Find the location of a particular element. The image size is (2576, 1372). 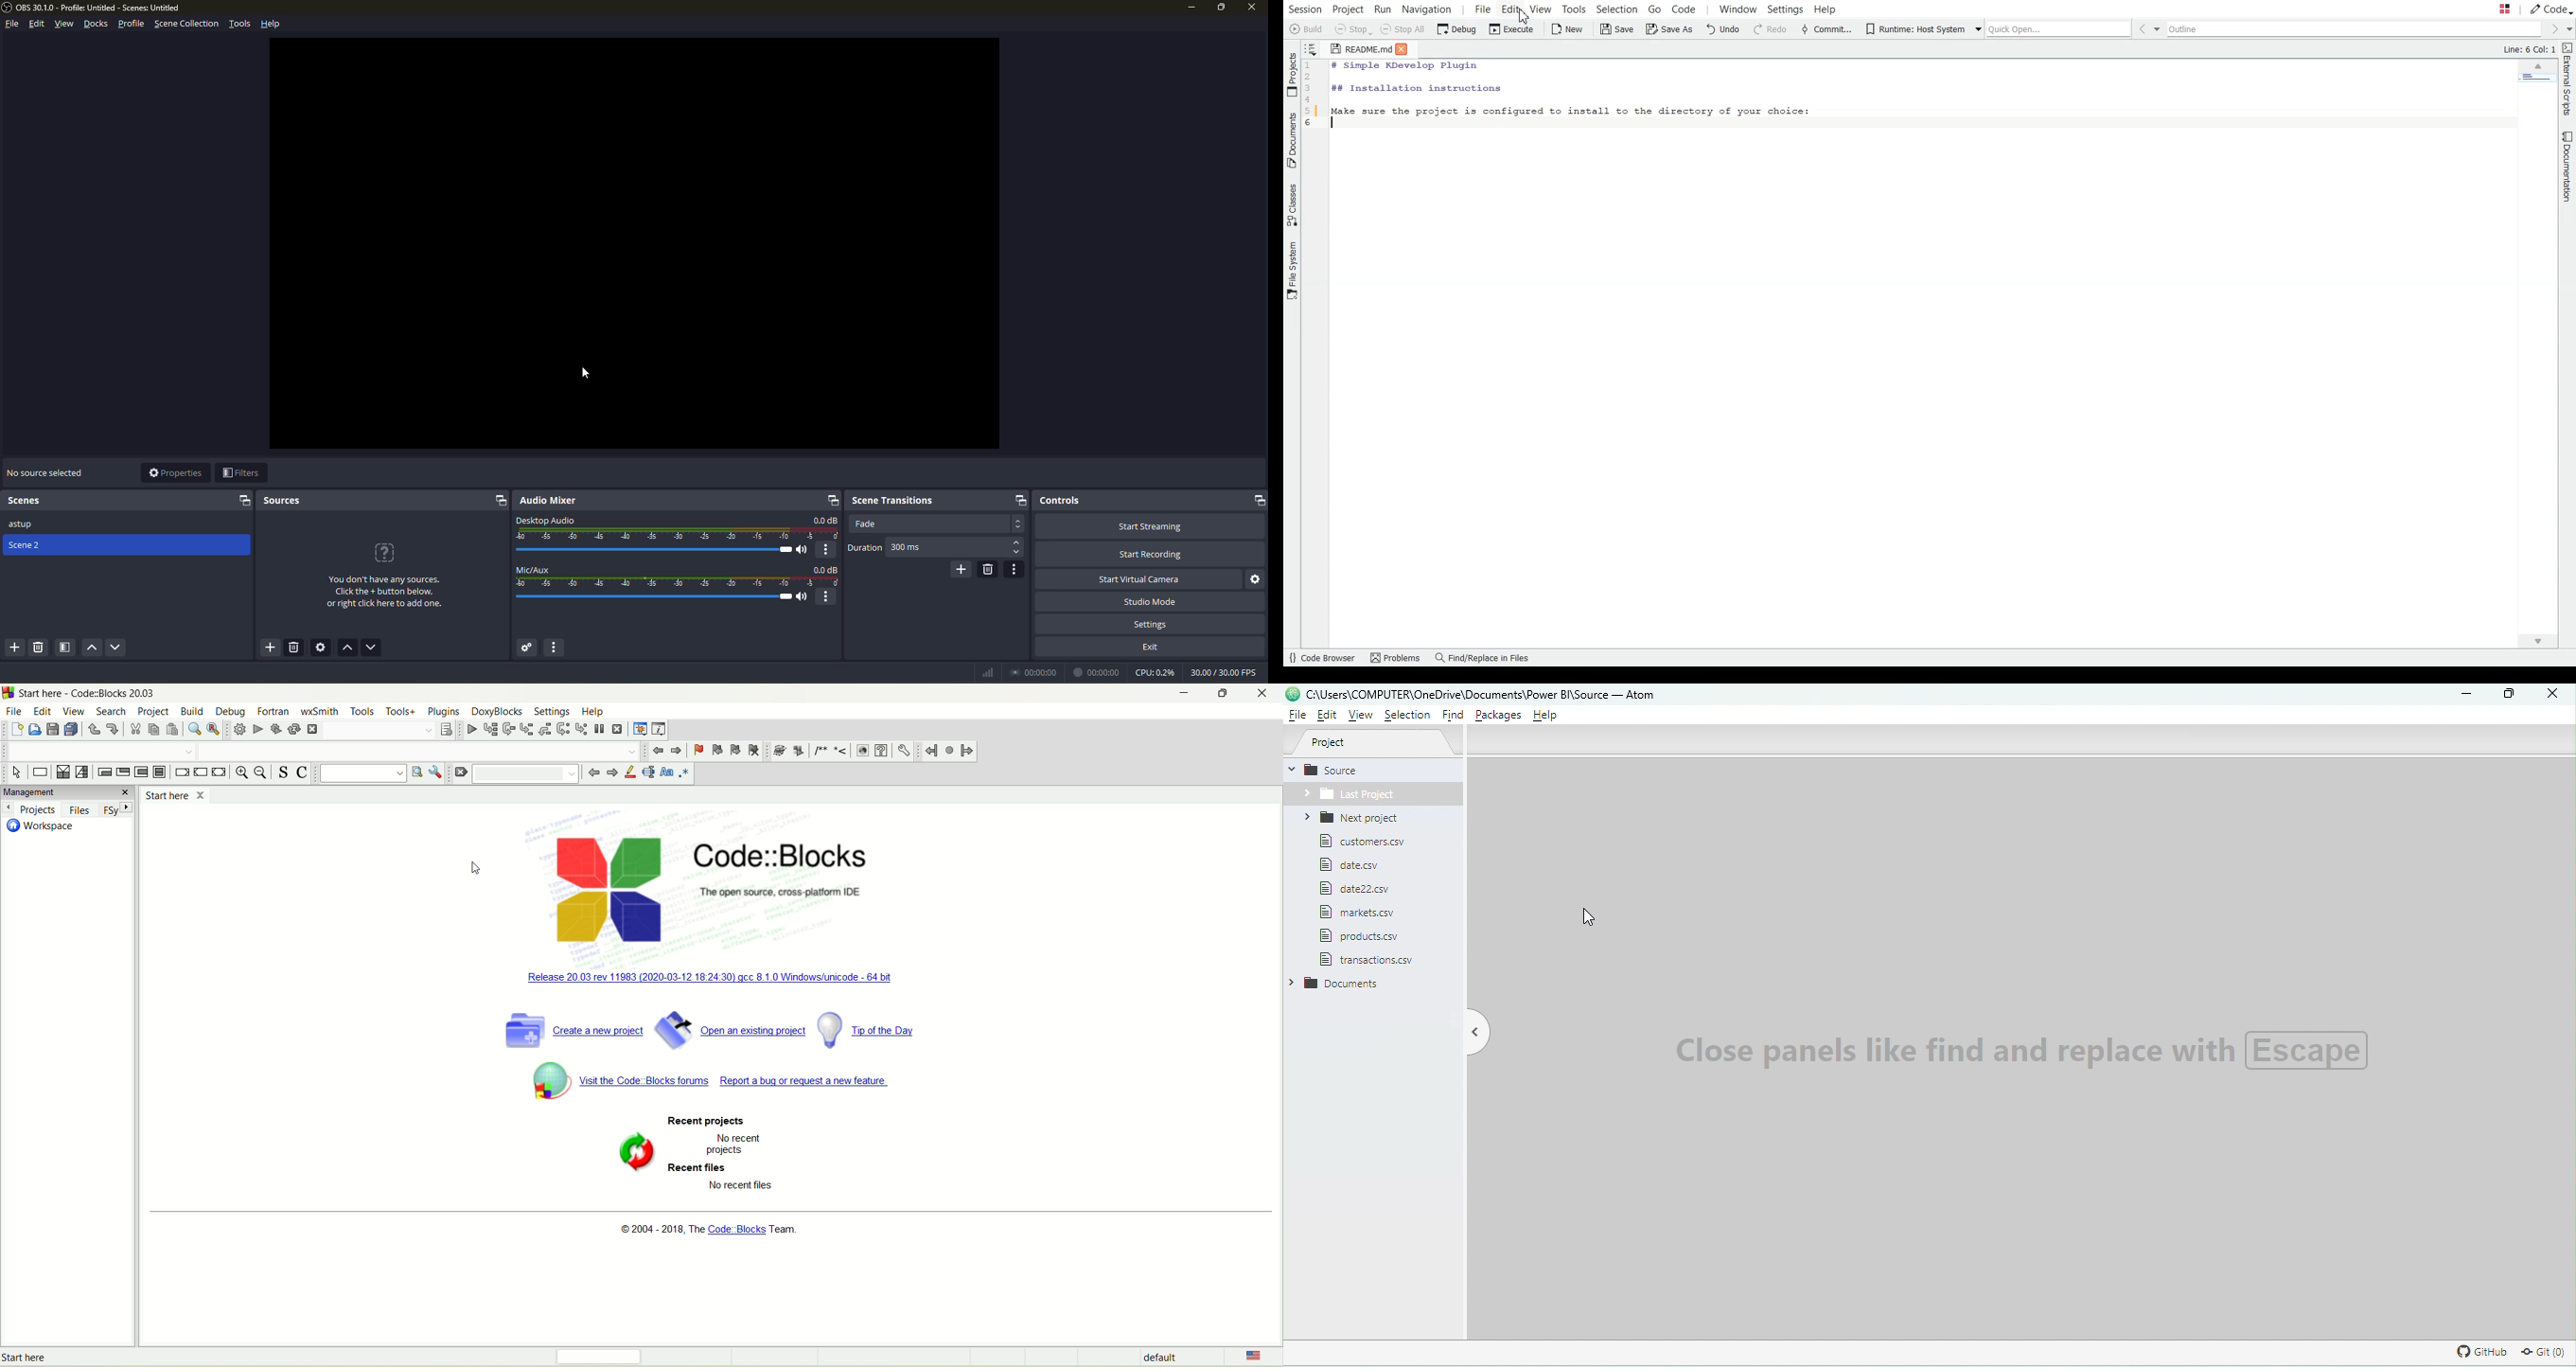

advanced audio properties is located at coordinates (527, 648).